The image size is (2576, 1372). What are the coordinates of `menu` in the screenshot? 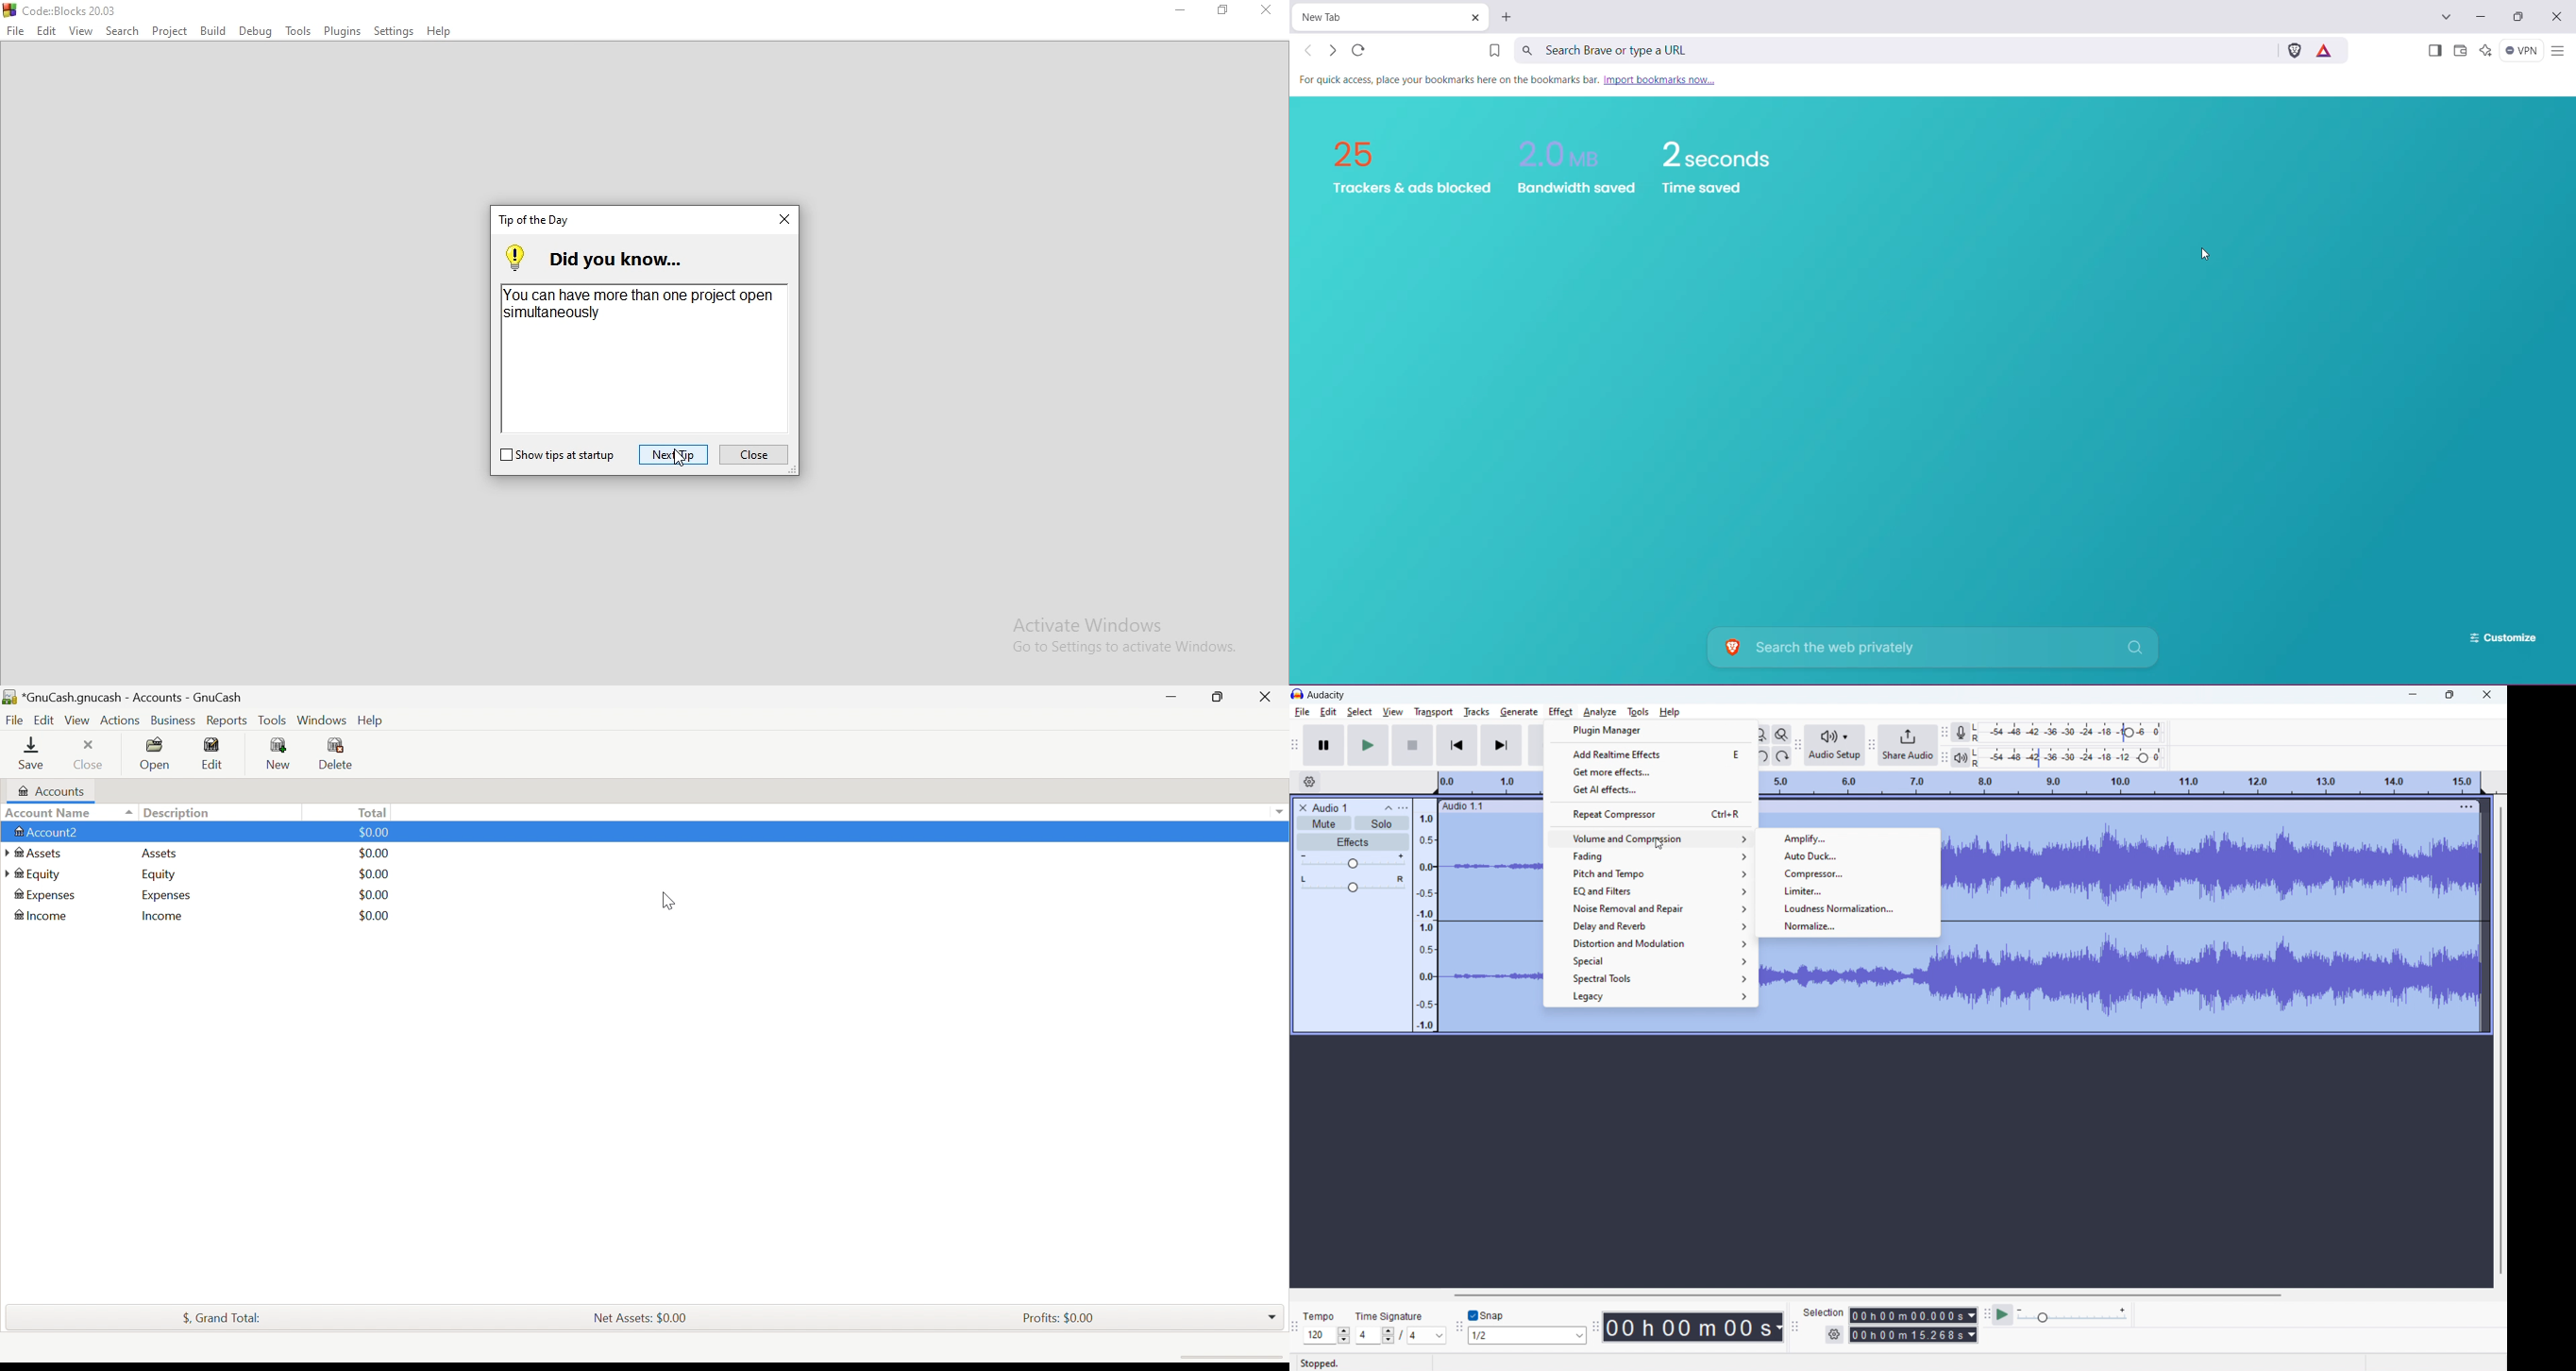 It's located at (2468, 806).